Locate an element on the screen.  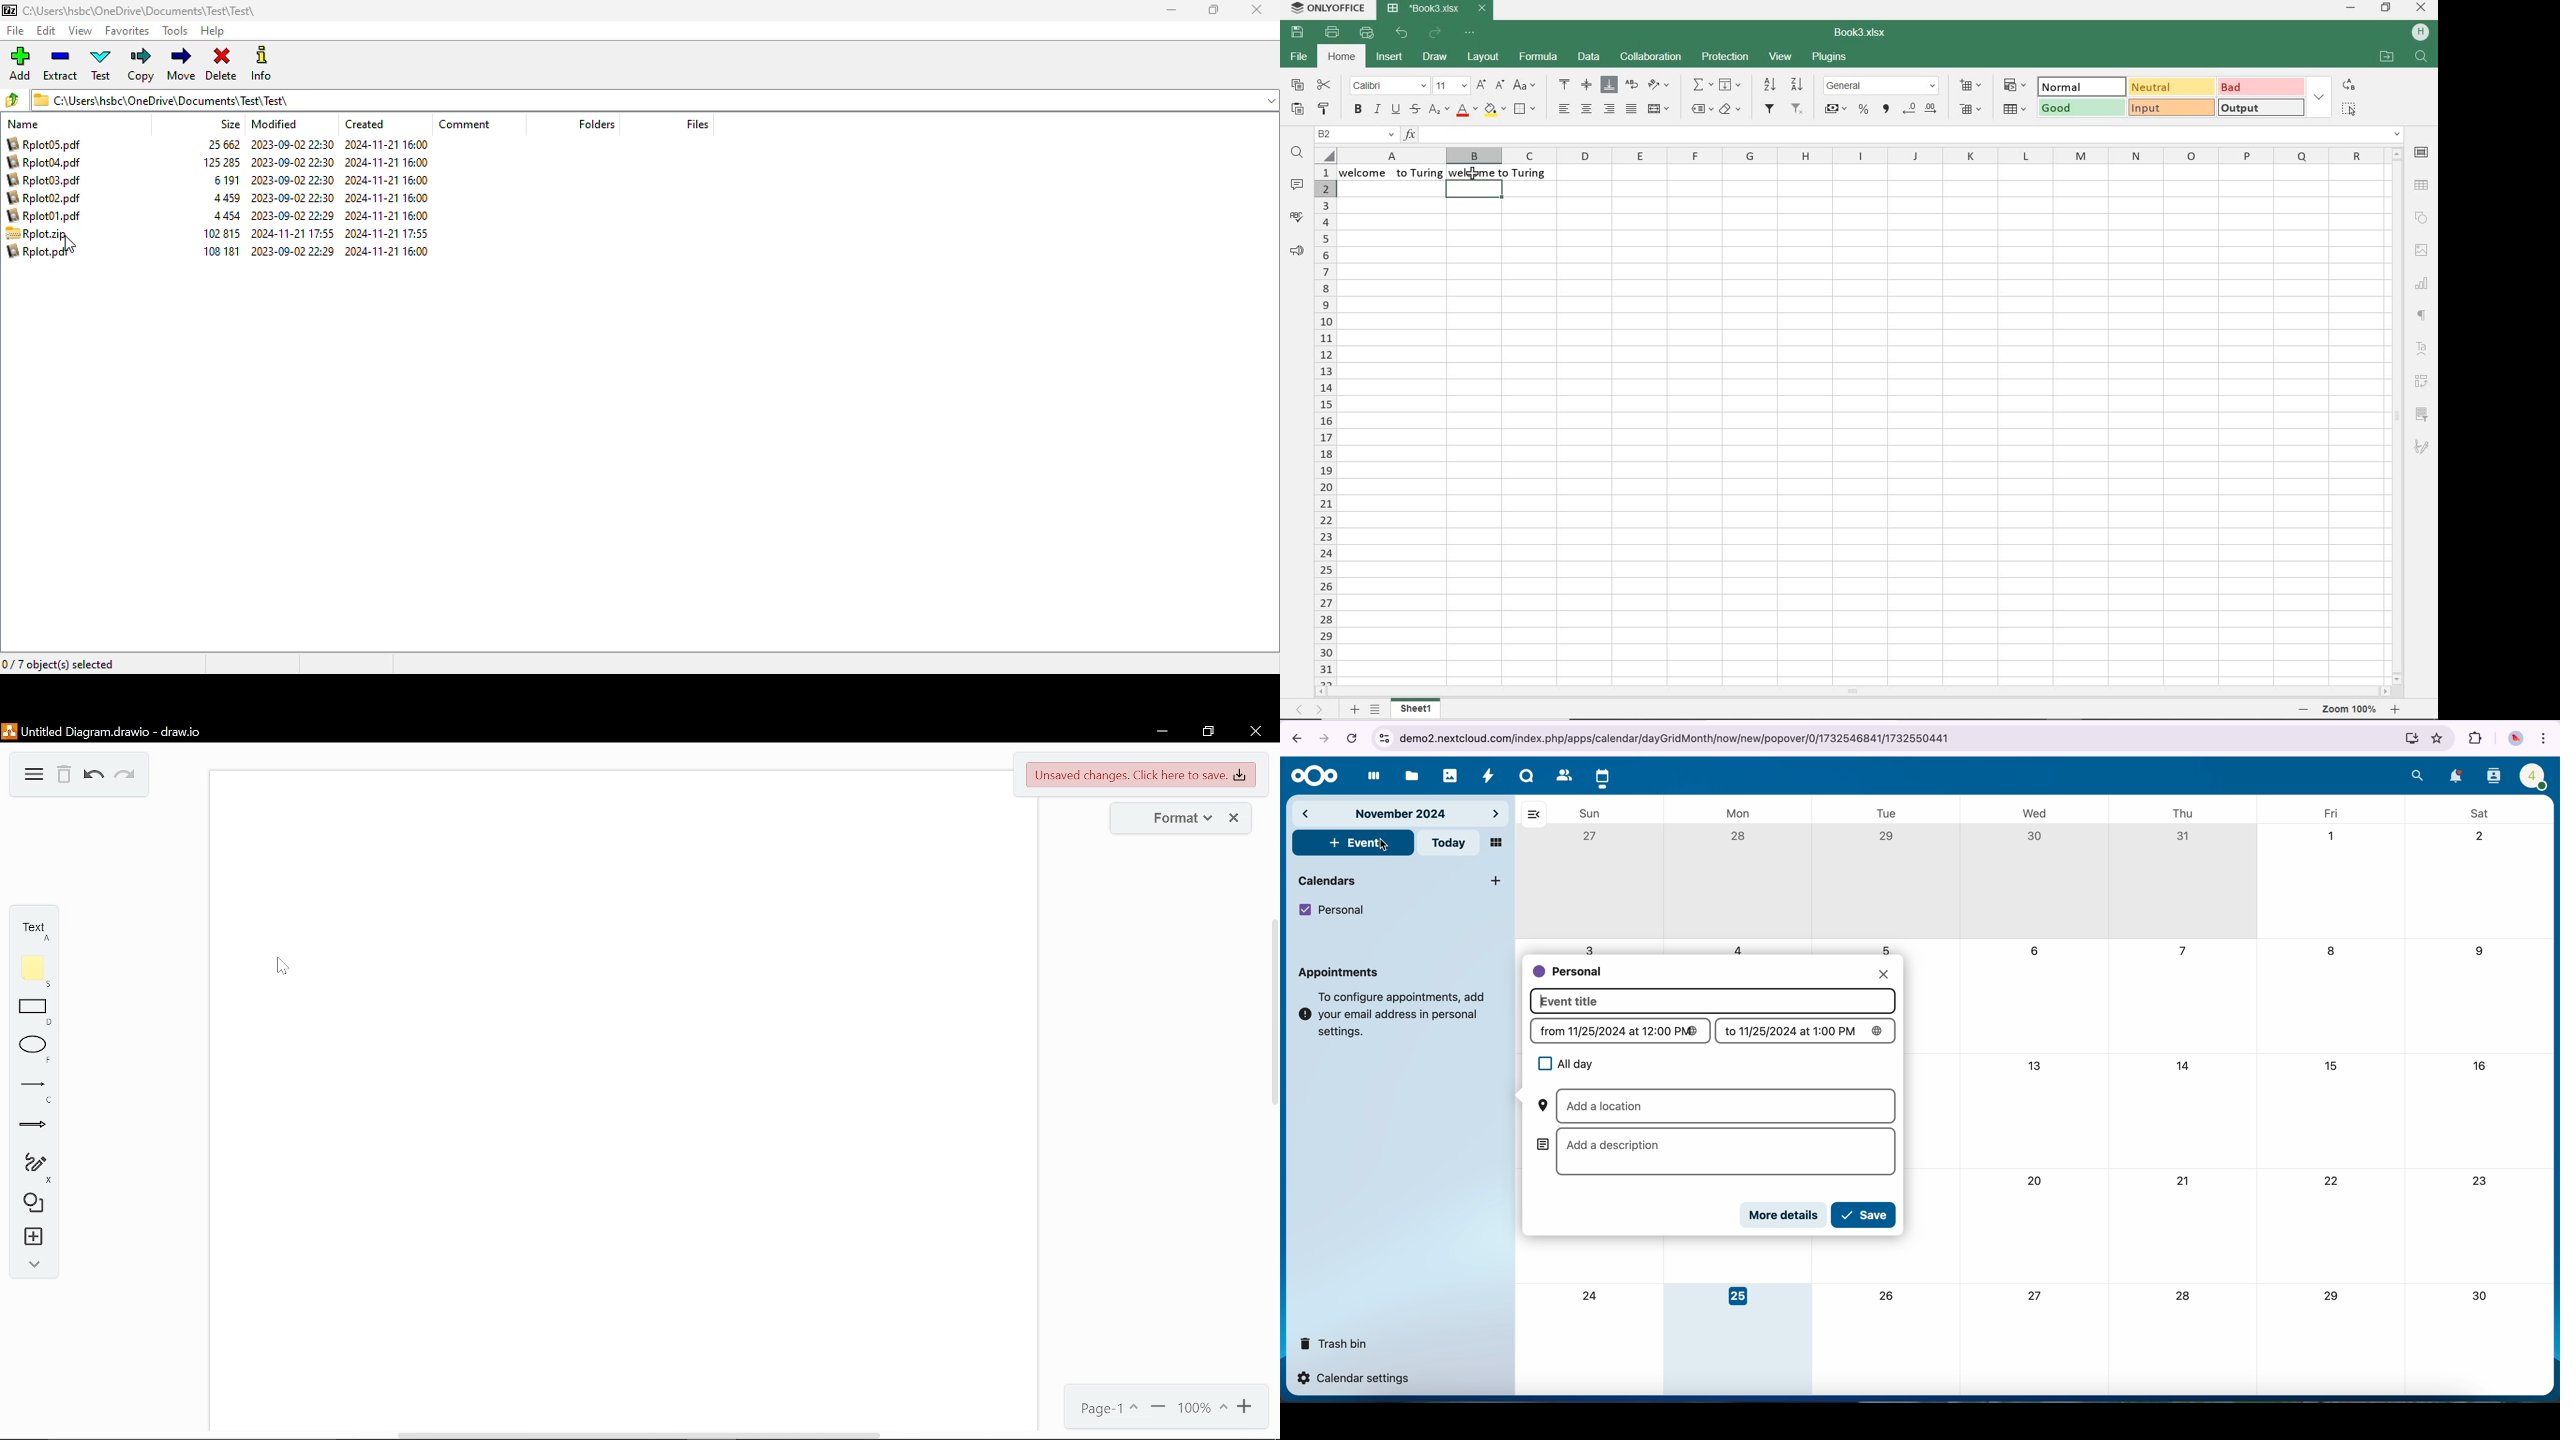
30 is located at coordinates (2479, 1296).